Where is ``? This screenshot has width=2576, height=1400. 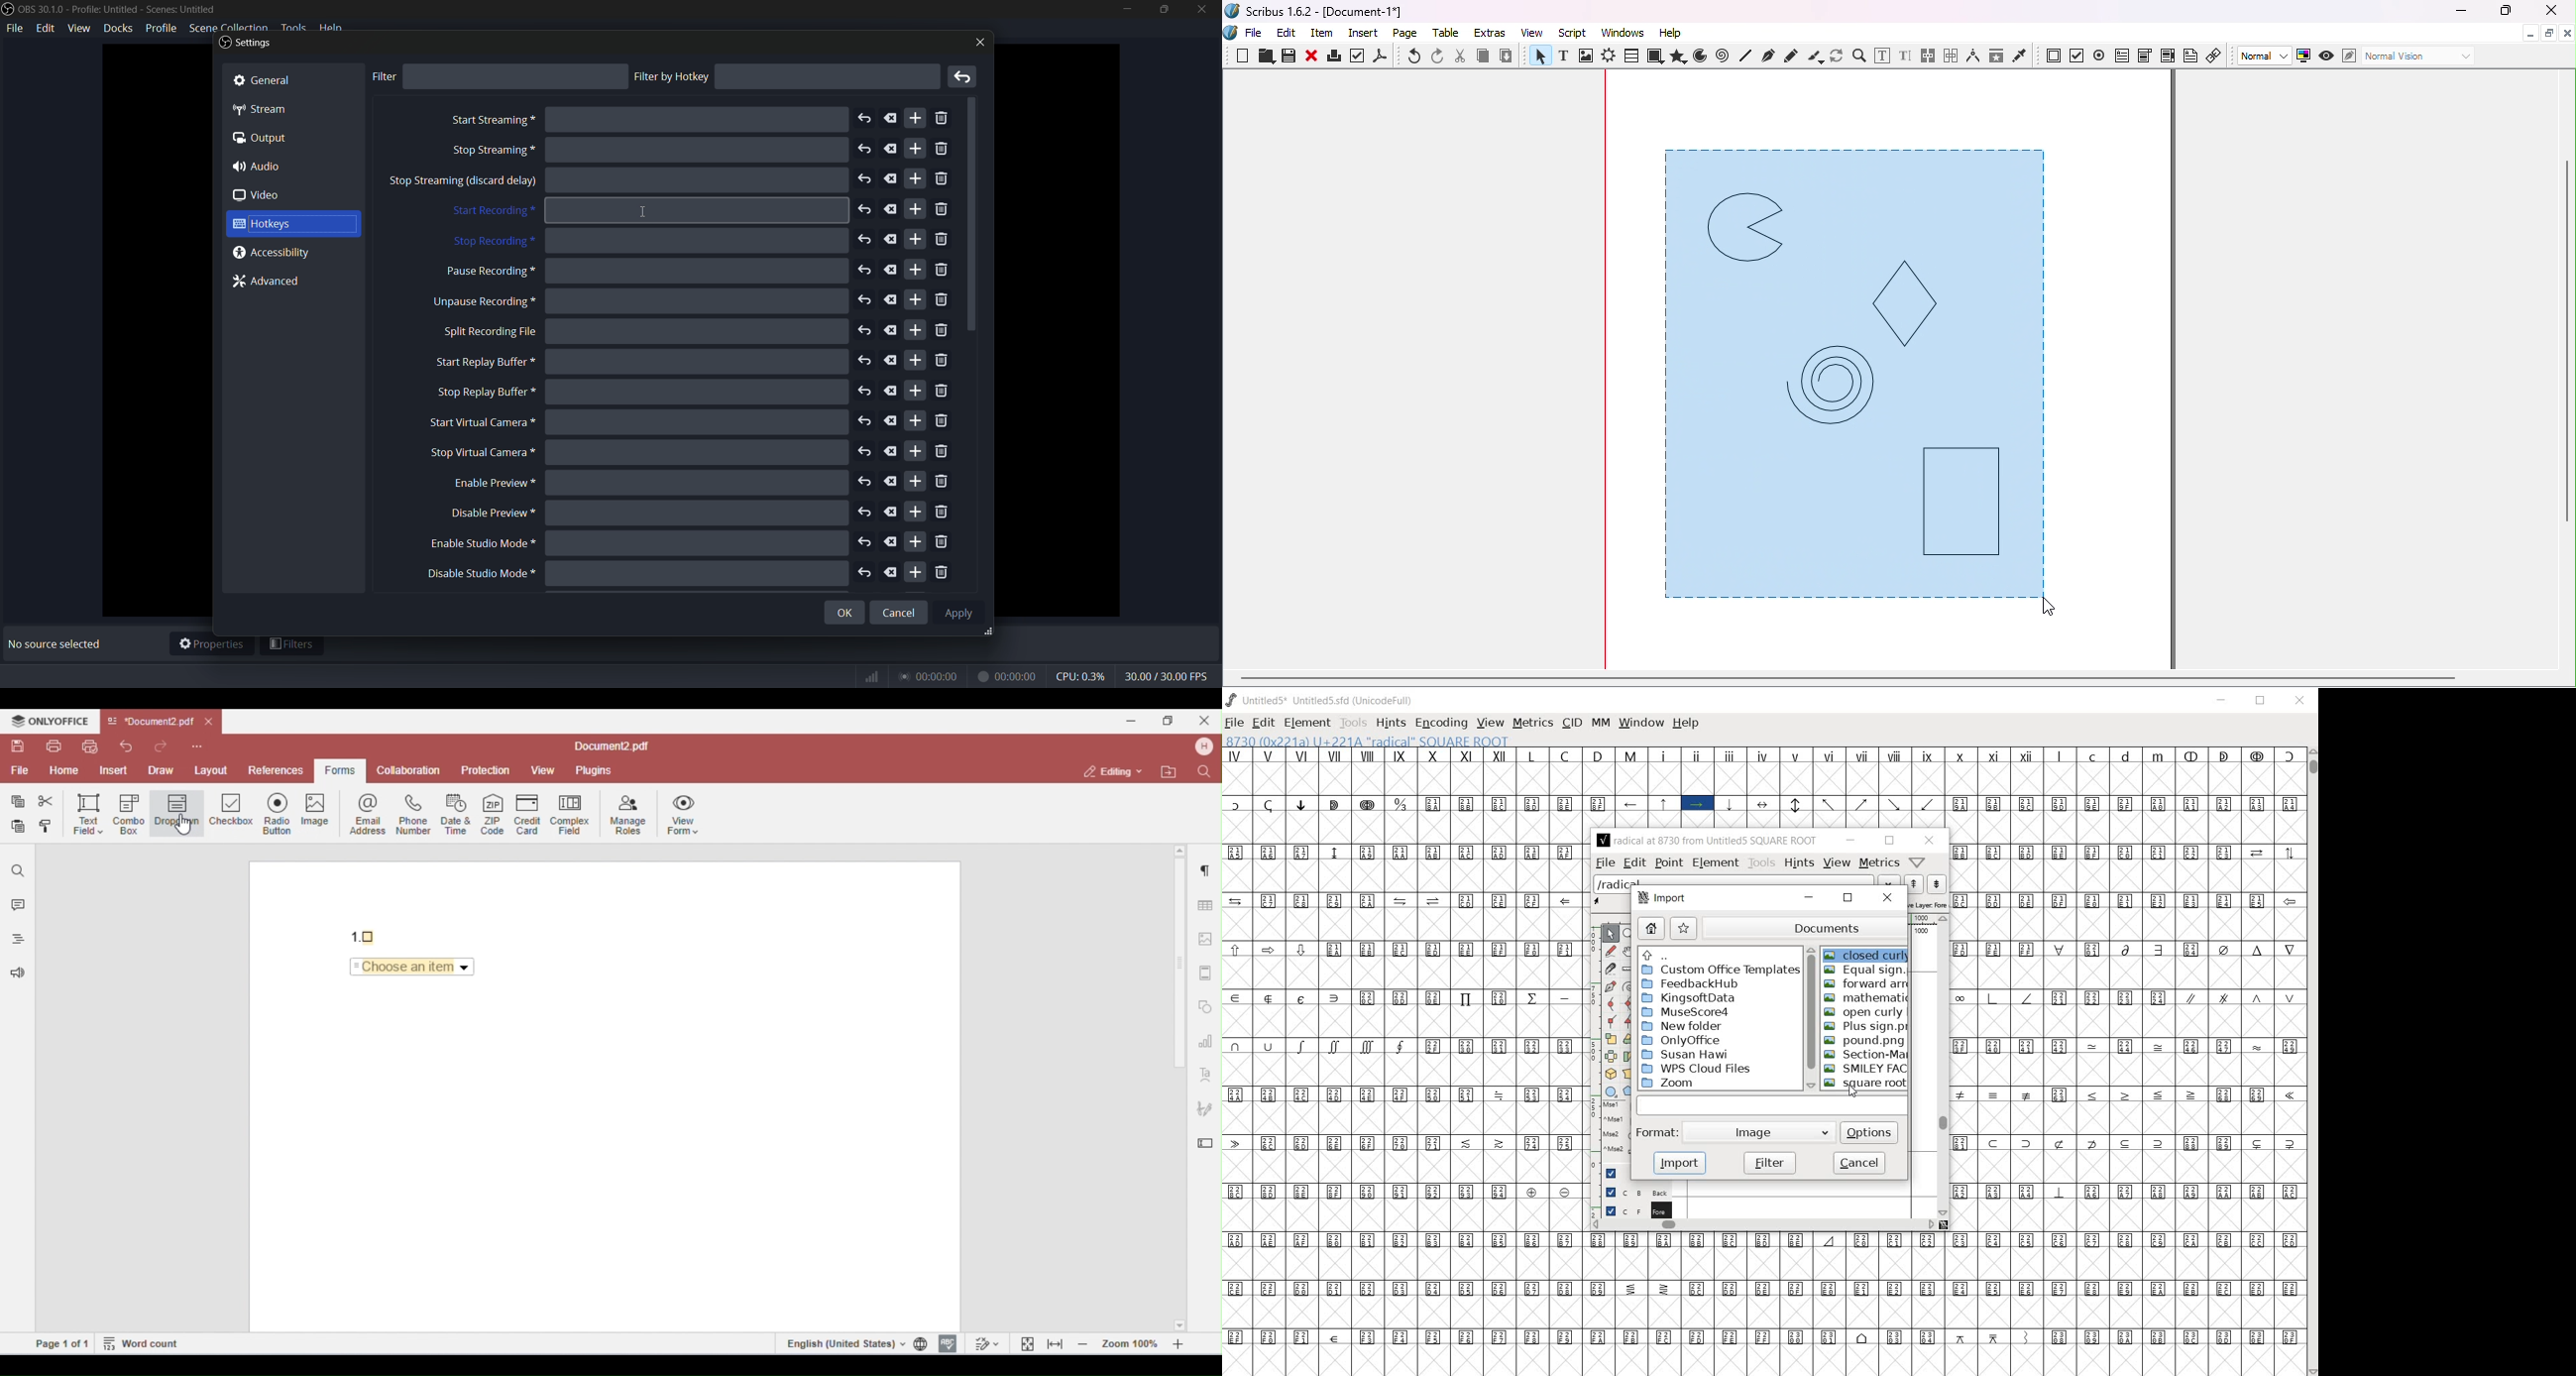
 is located at coordinates (891, 149).